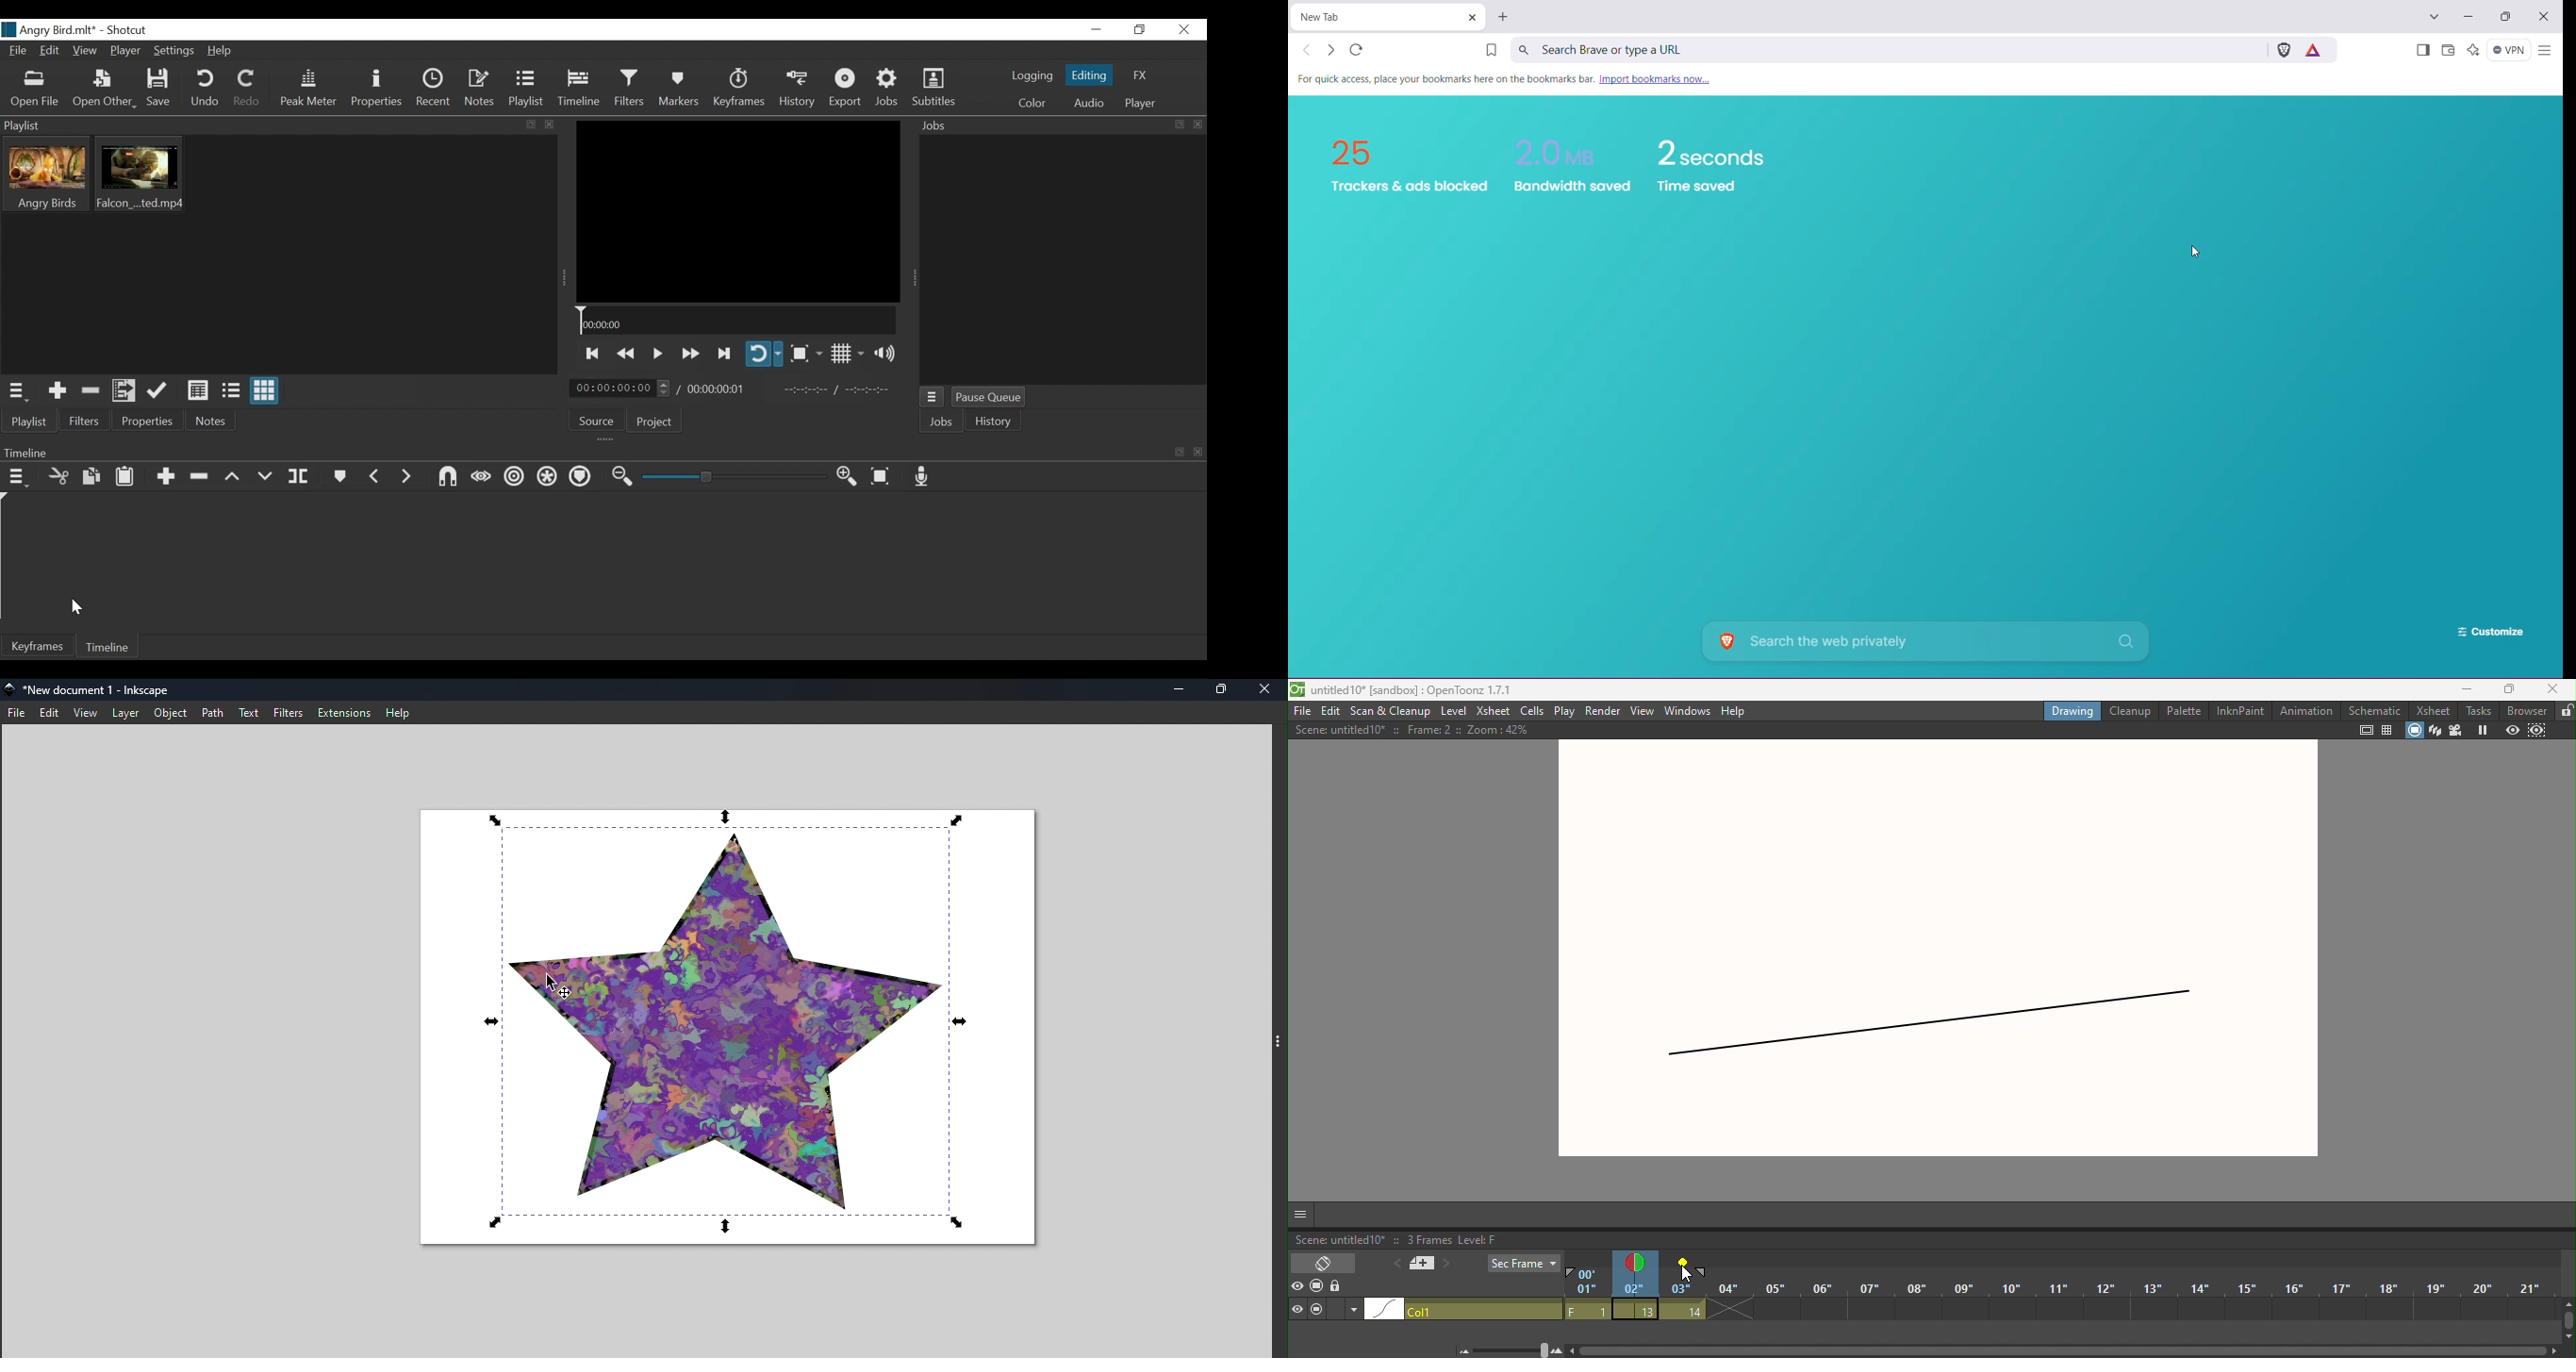 Image resolution: width=2576 pixels, height=1372 pixels. What do you see at coordinates (299, 476) in the screenshot?
I see `Split at playhead` at bounding box center [299, 476].